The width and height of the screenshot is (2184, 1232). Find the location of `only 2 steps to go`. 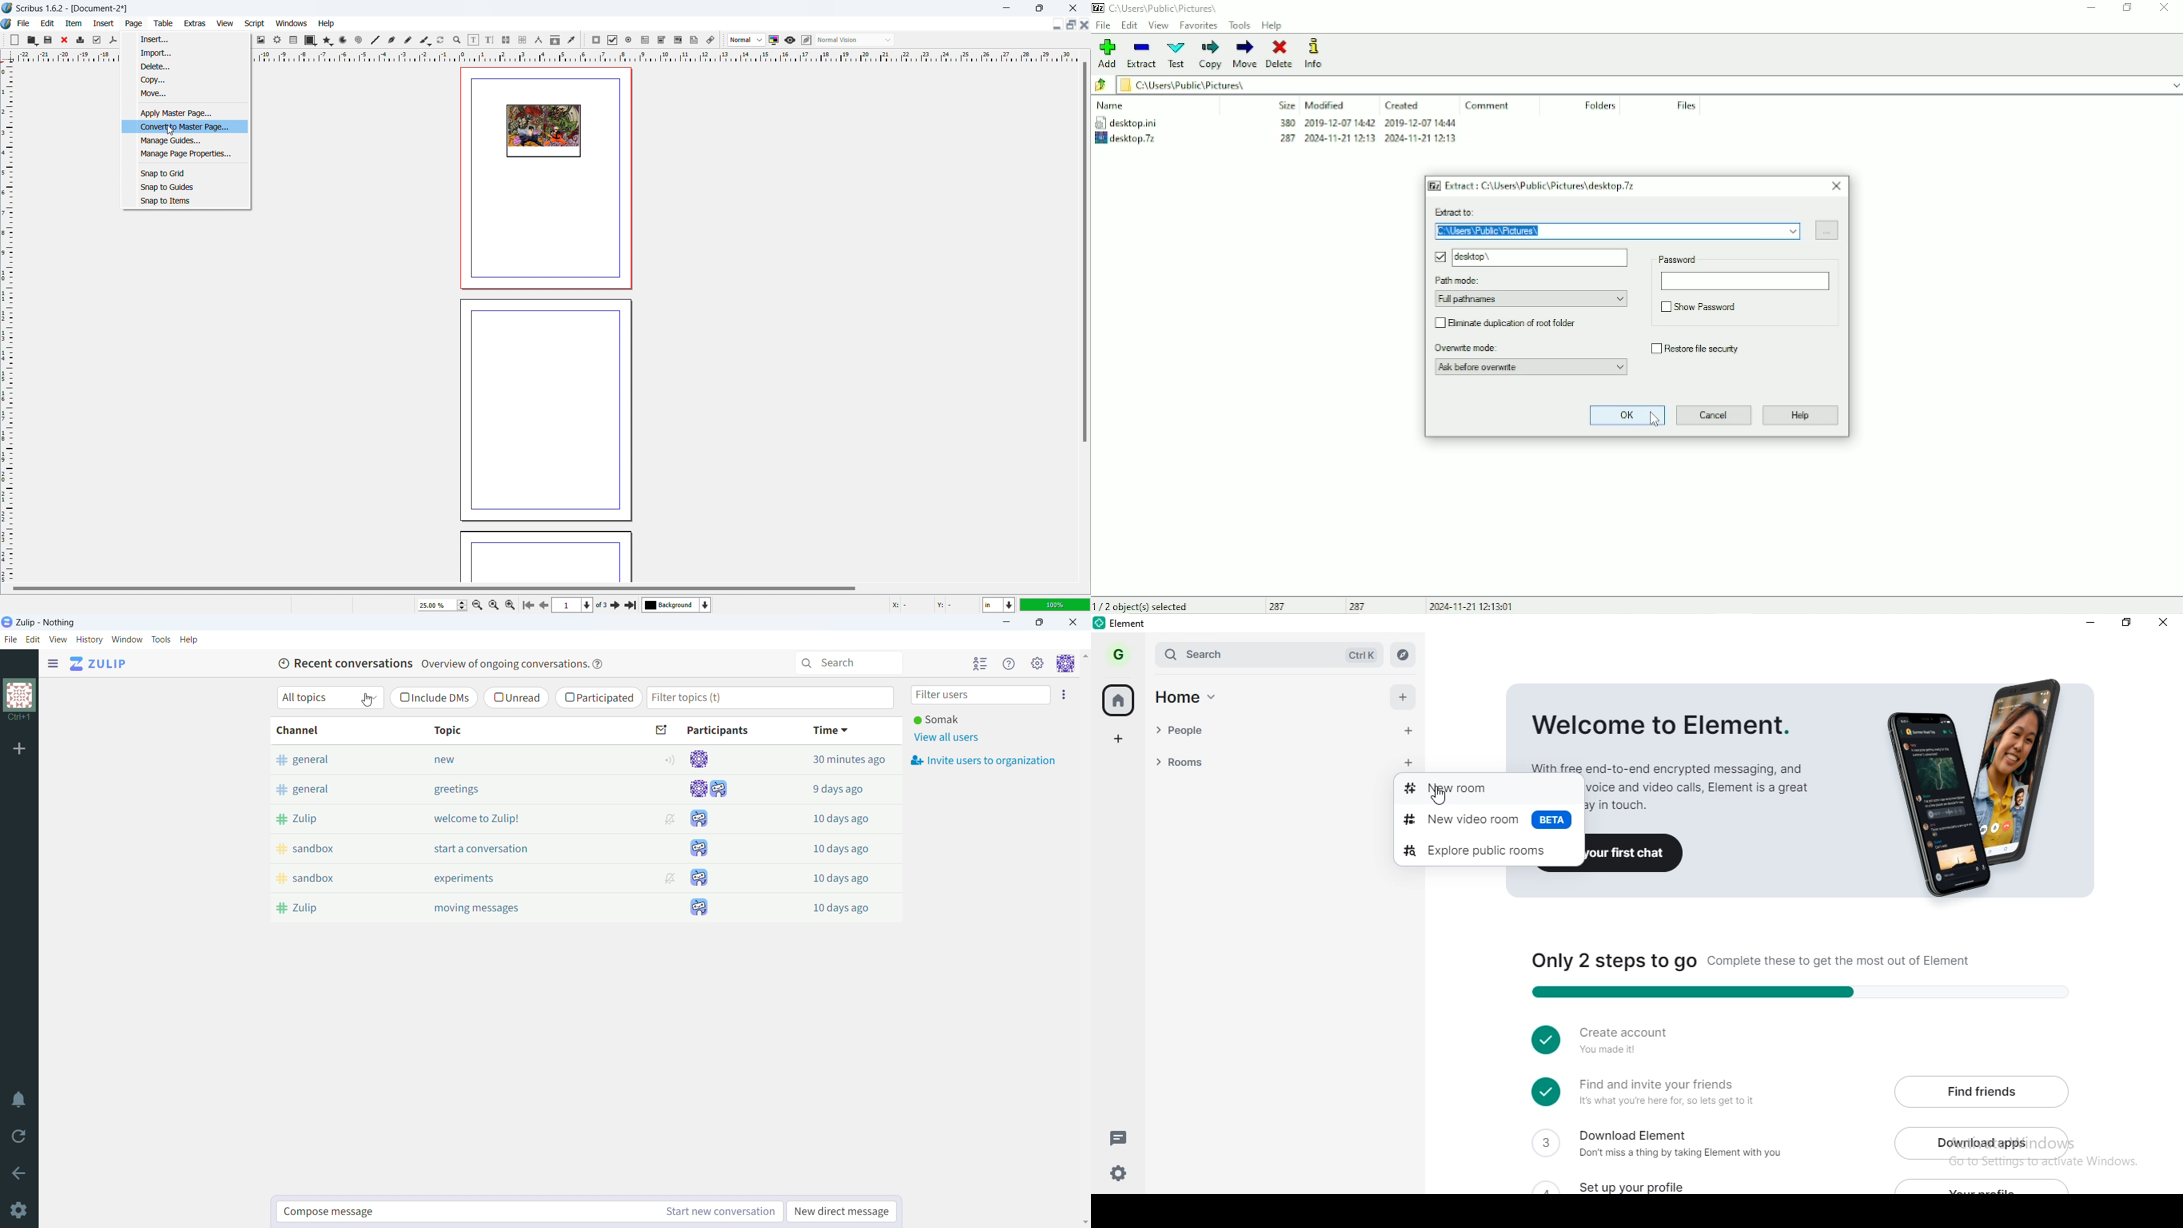

only 2 steps to go is located at coordinates (1788, 974).